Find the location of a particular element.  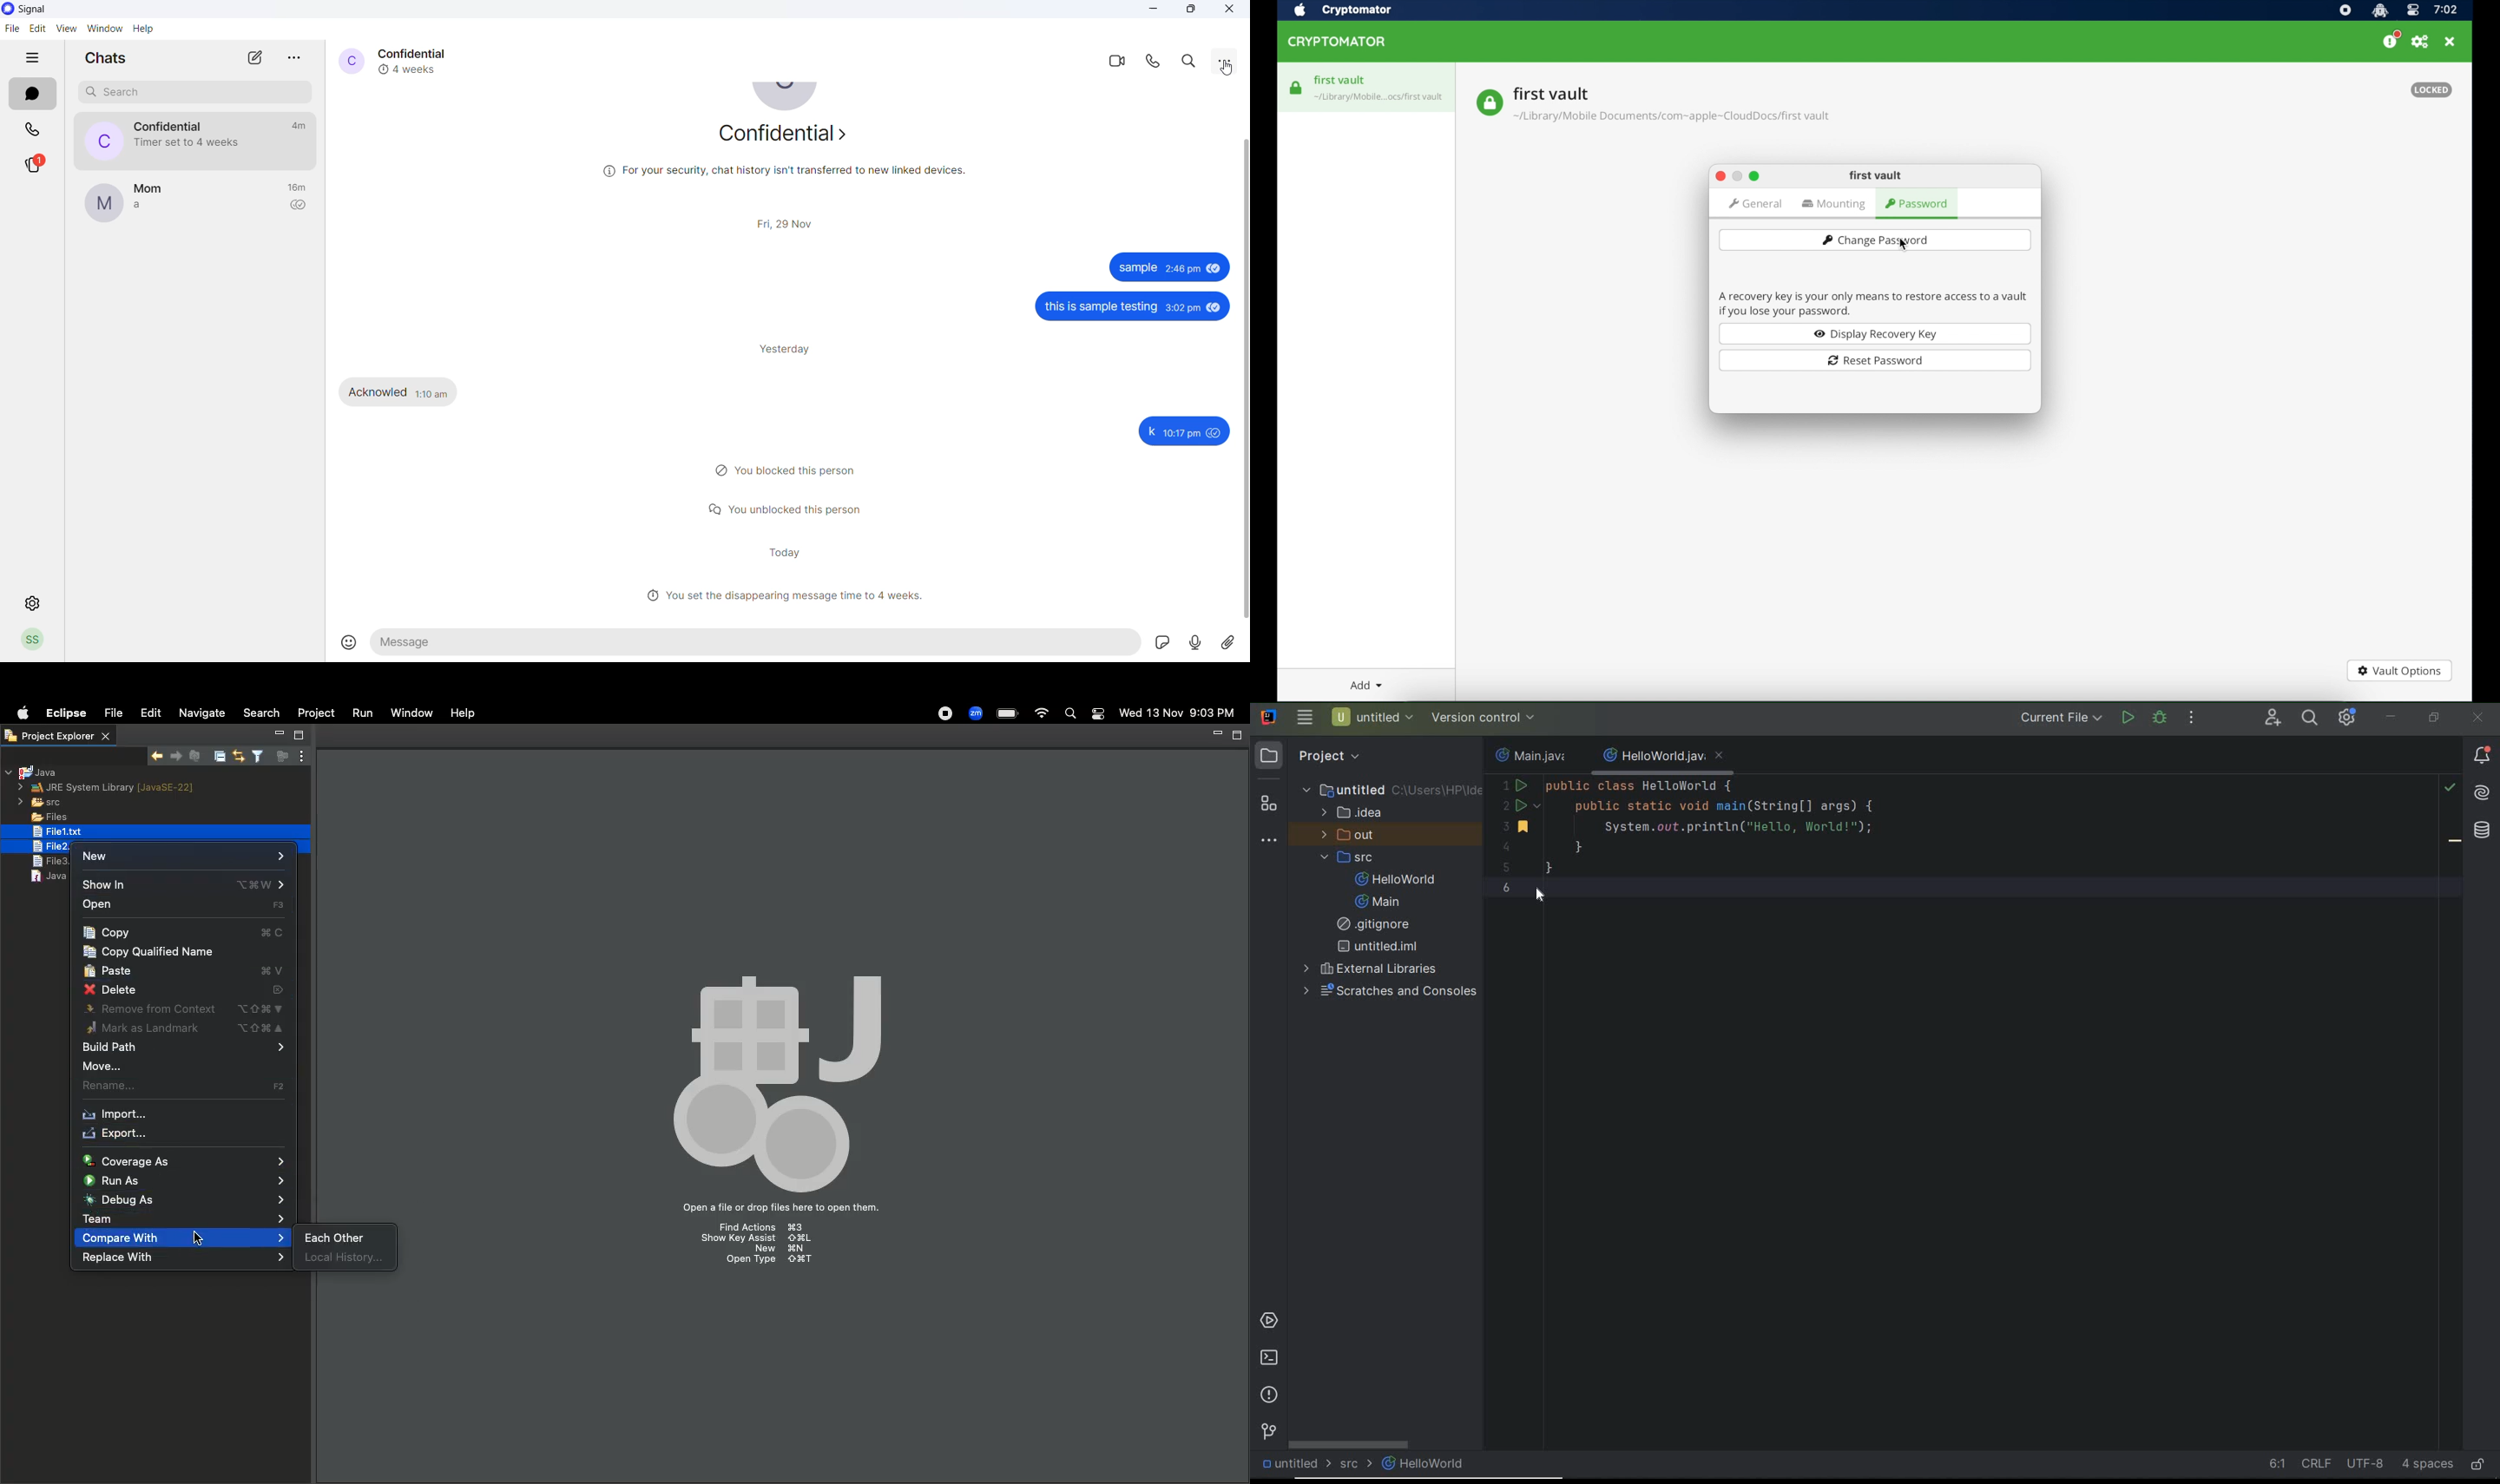

emojis is located at coordinates (349, 642).